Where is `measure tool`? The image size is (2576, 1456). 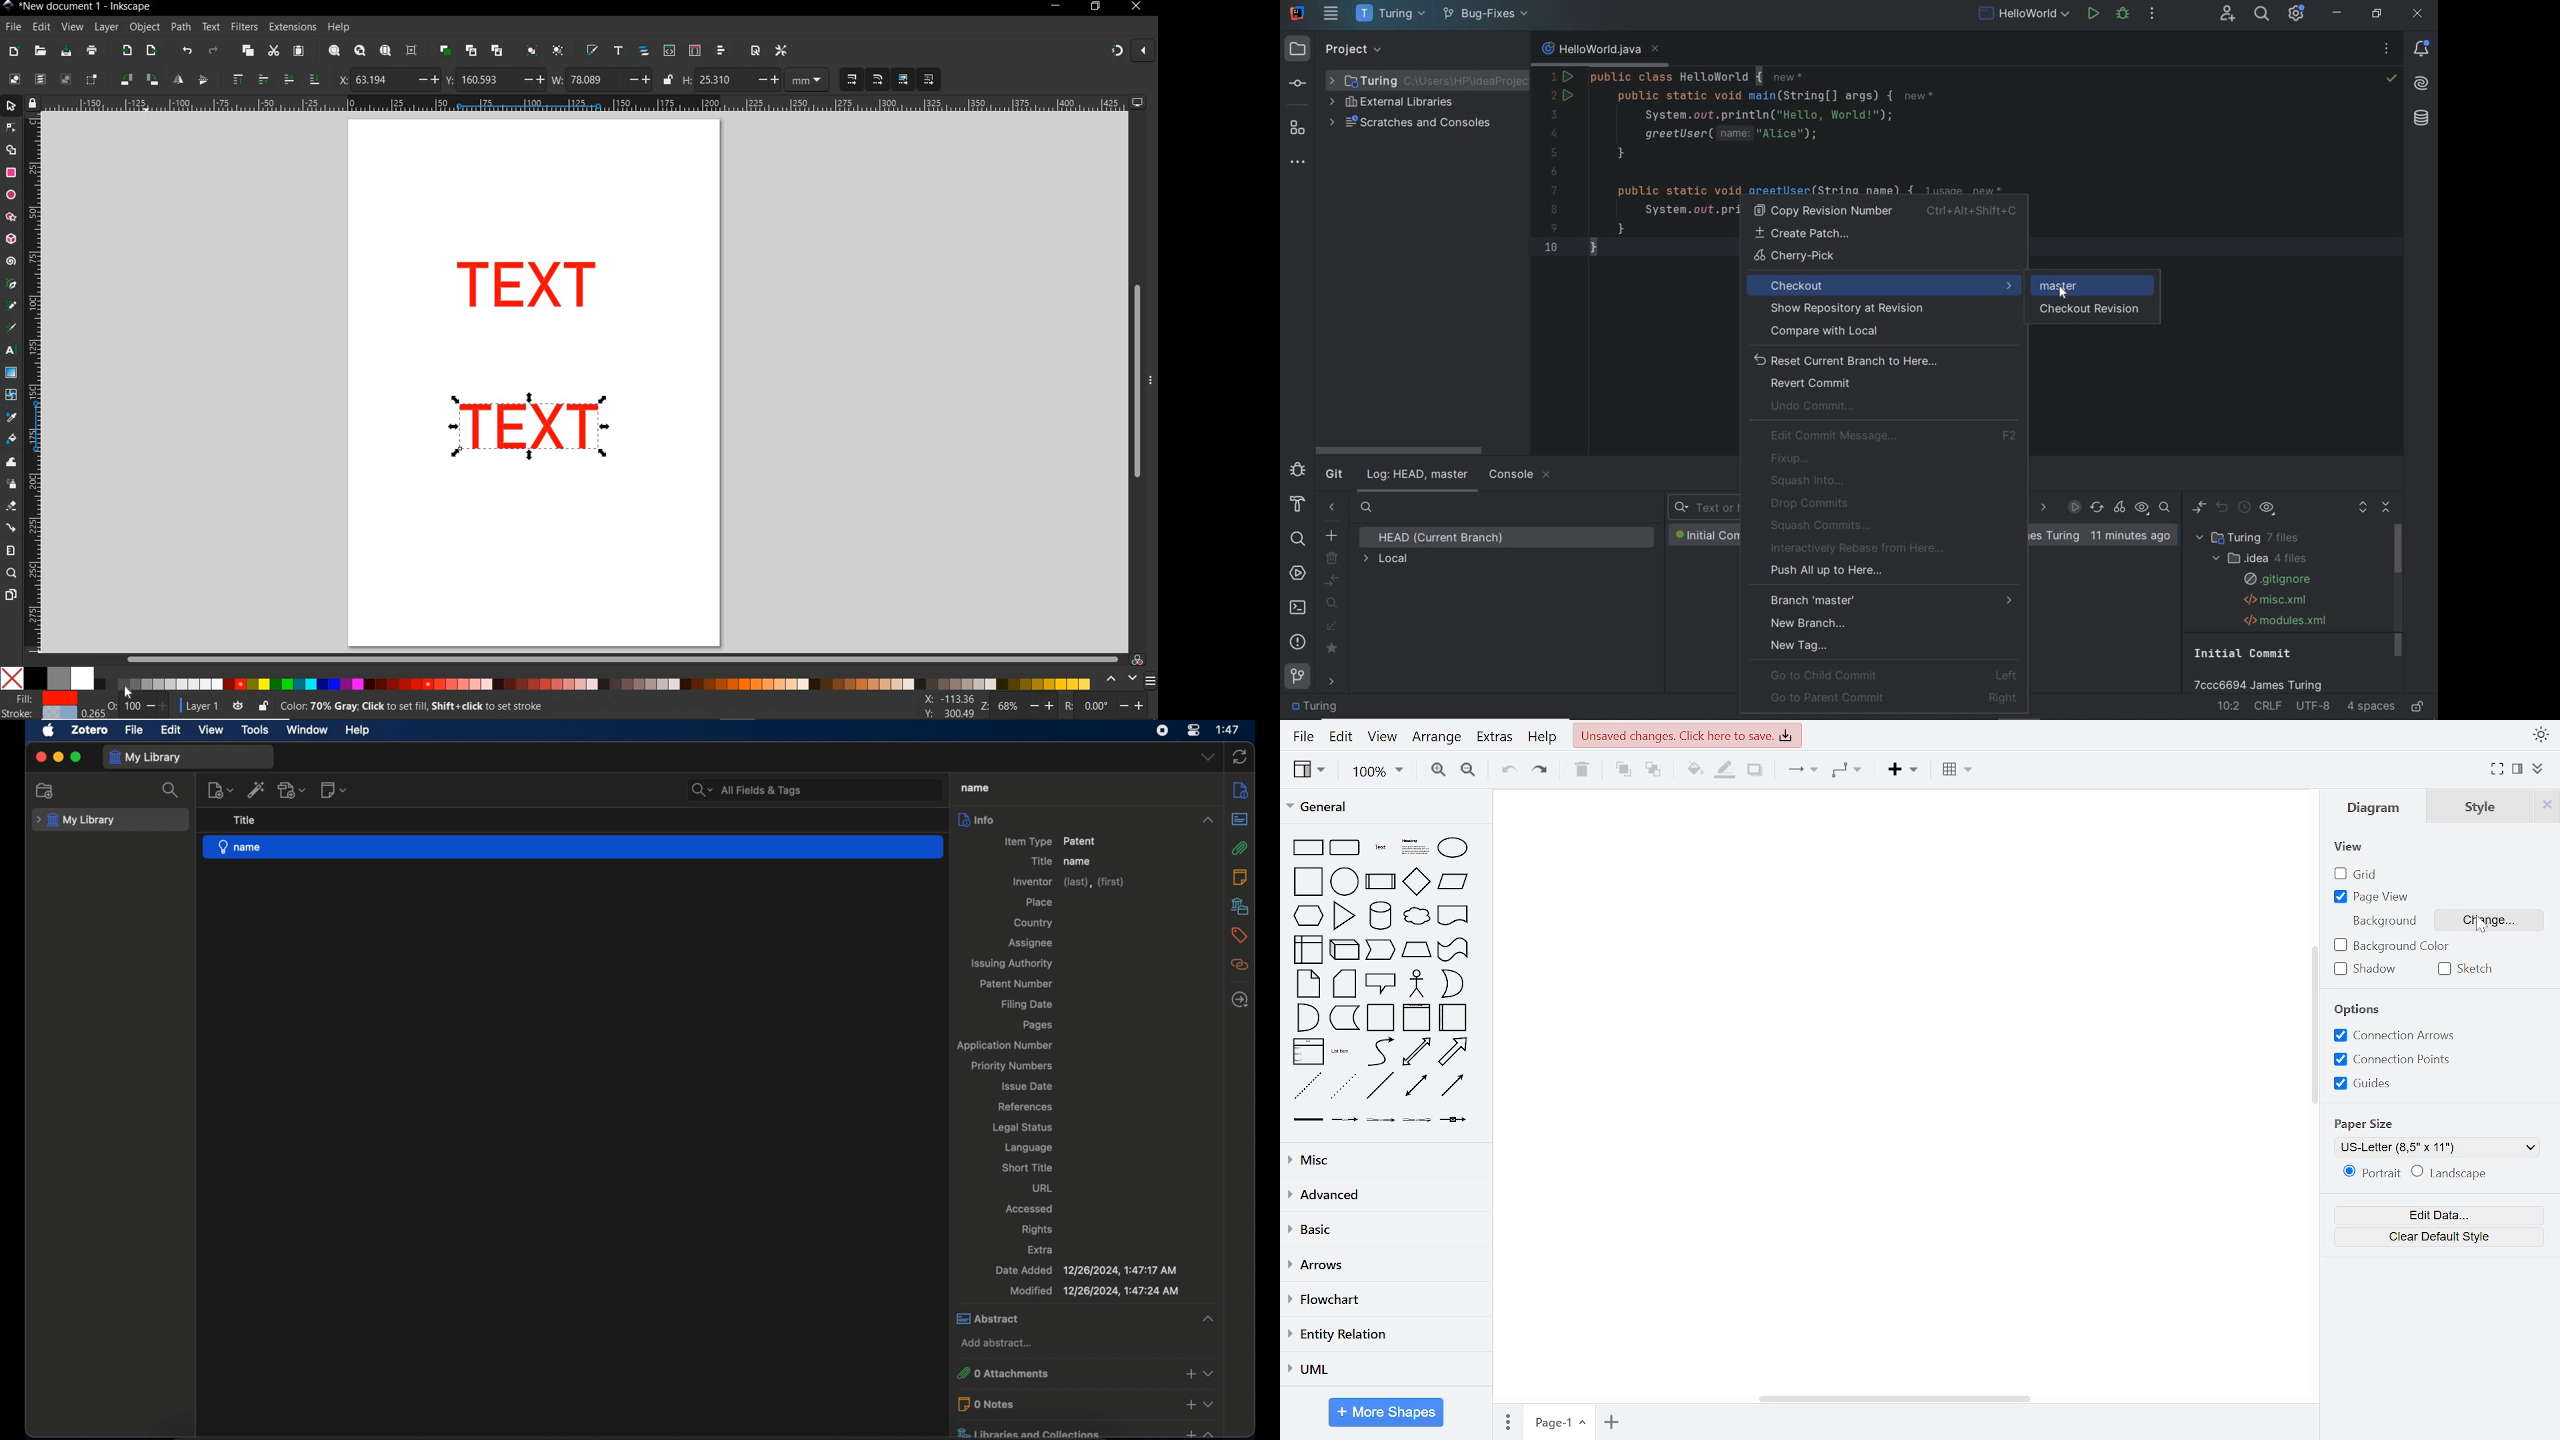 measure tool is located at coordinates (11, 550).